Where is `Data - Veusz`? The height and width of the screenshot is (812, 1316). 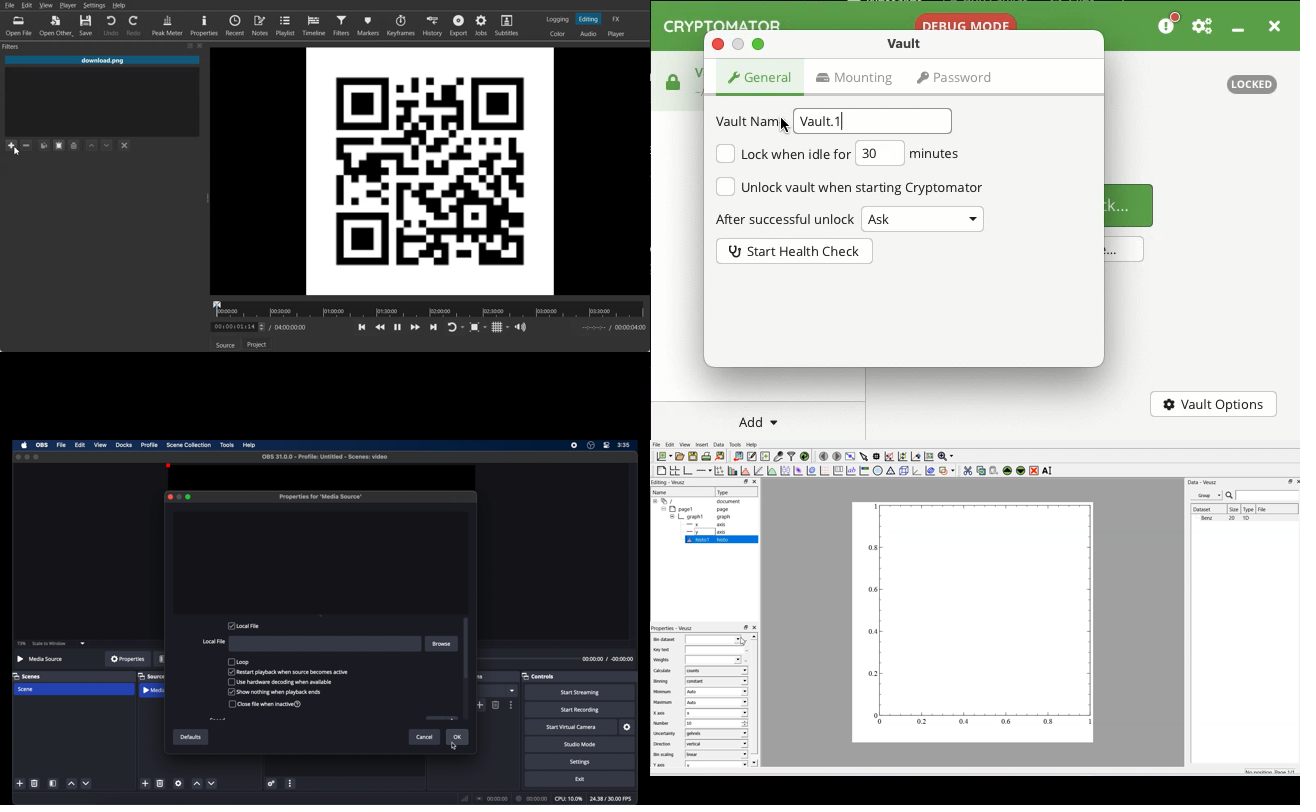
Data - Veusz is located at coordinates (1202, 483).